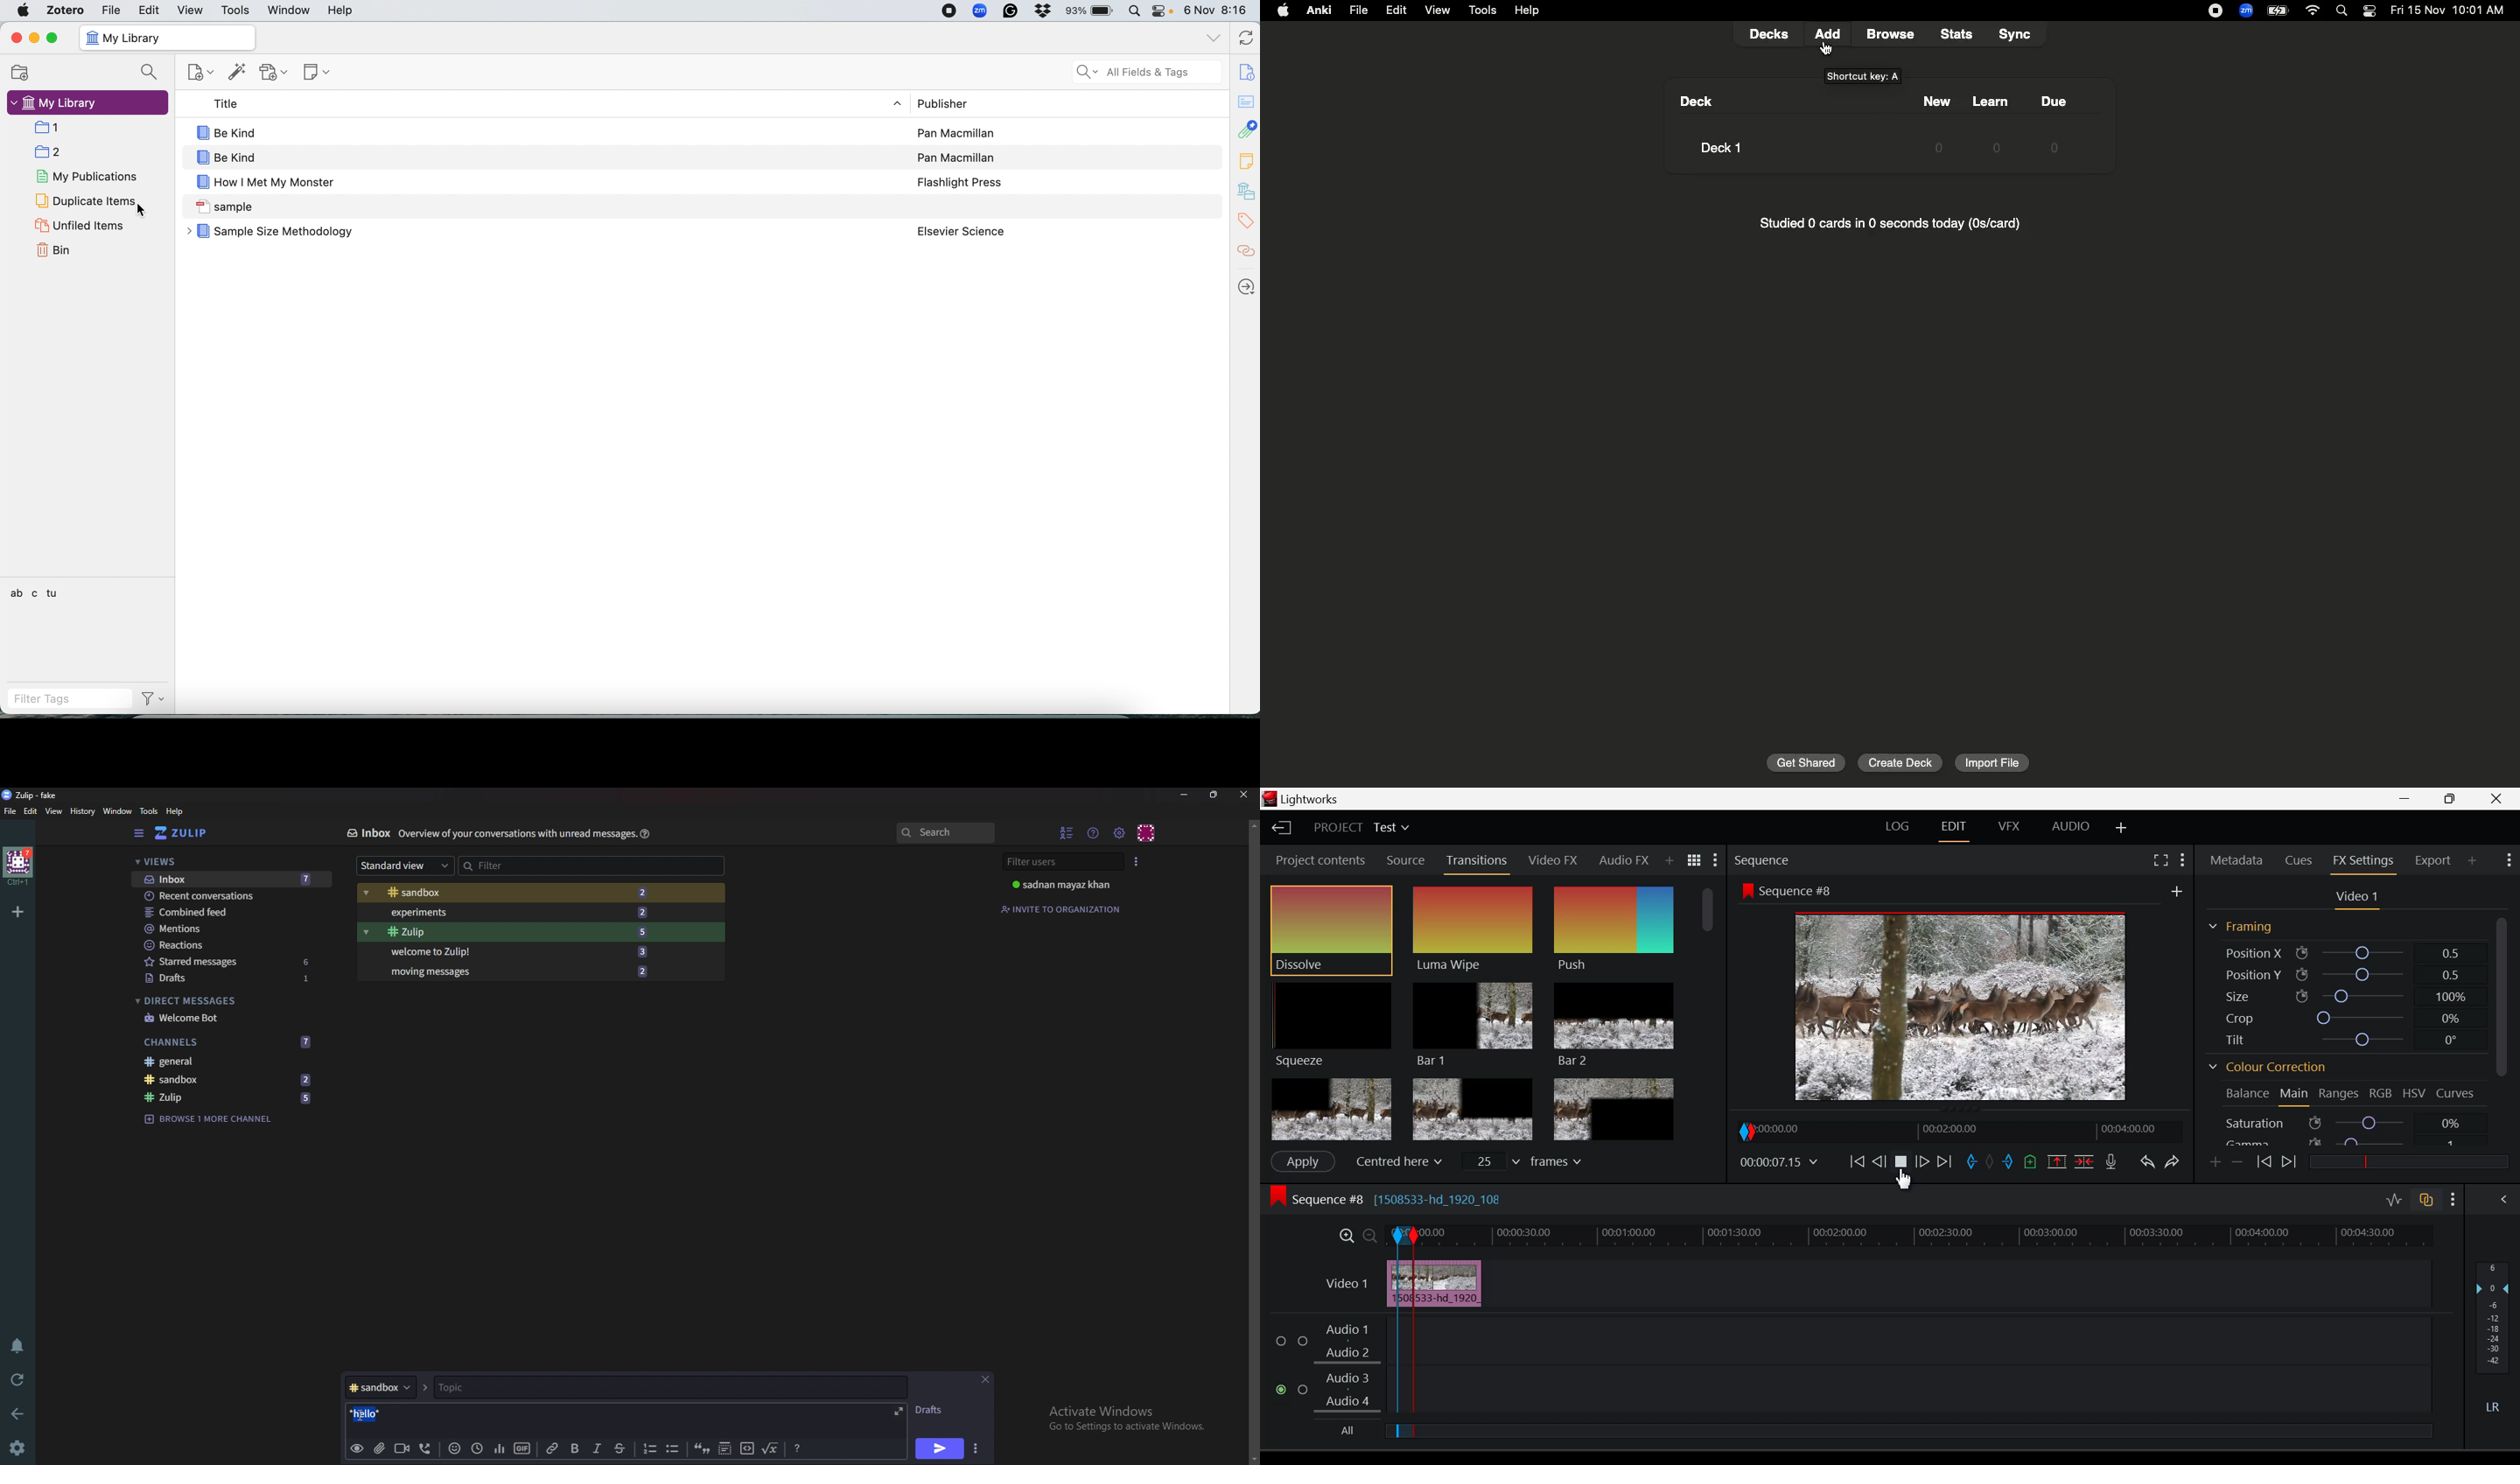  Describe the element at coordinates (1066, 831) in the screenshot. I see `Hide user list` at that location.